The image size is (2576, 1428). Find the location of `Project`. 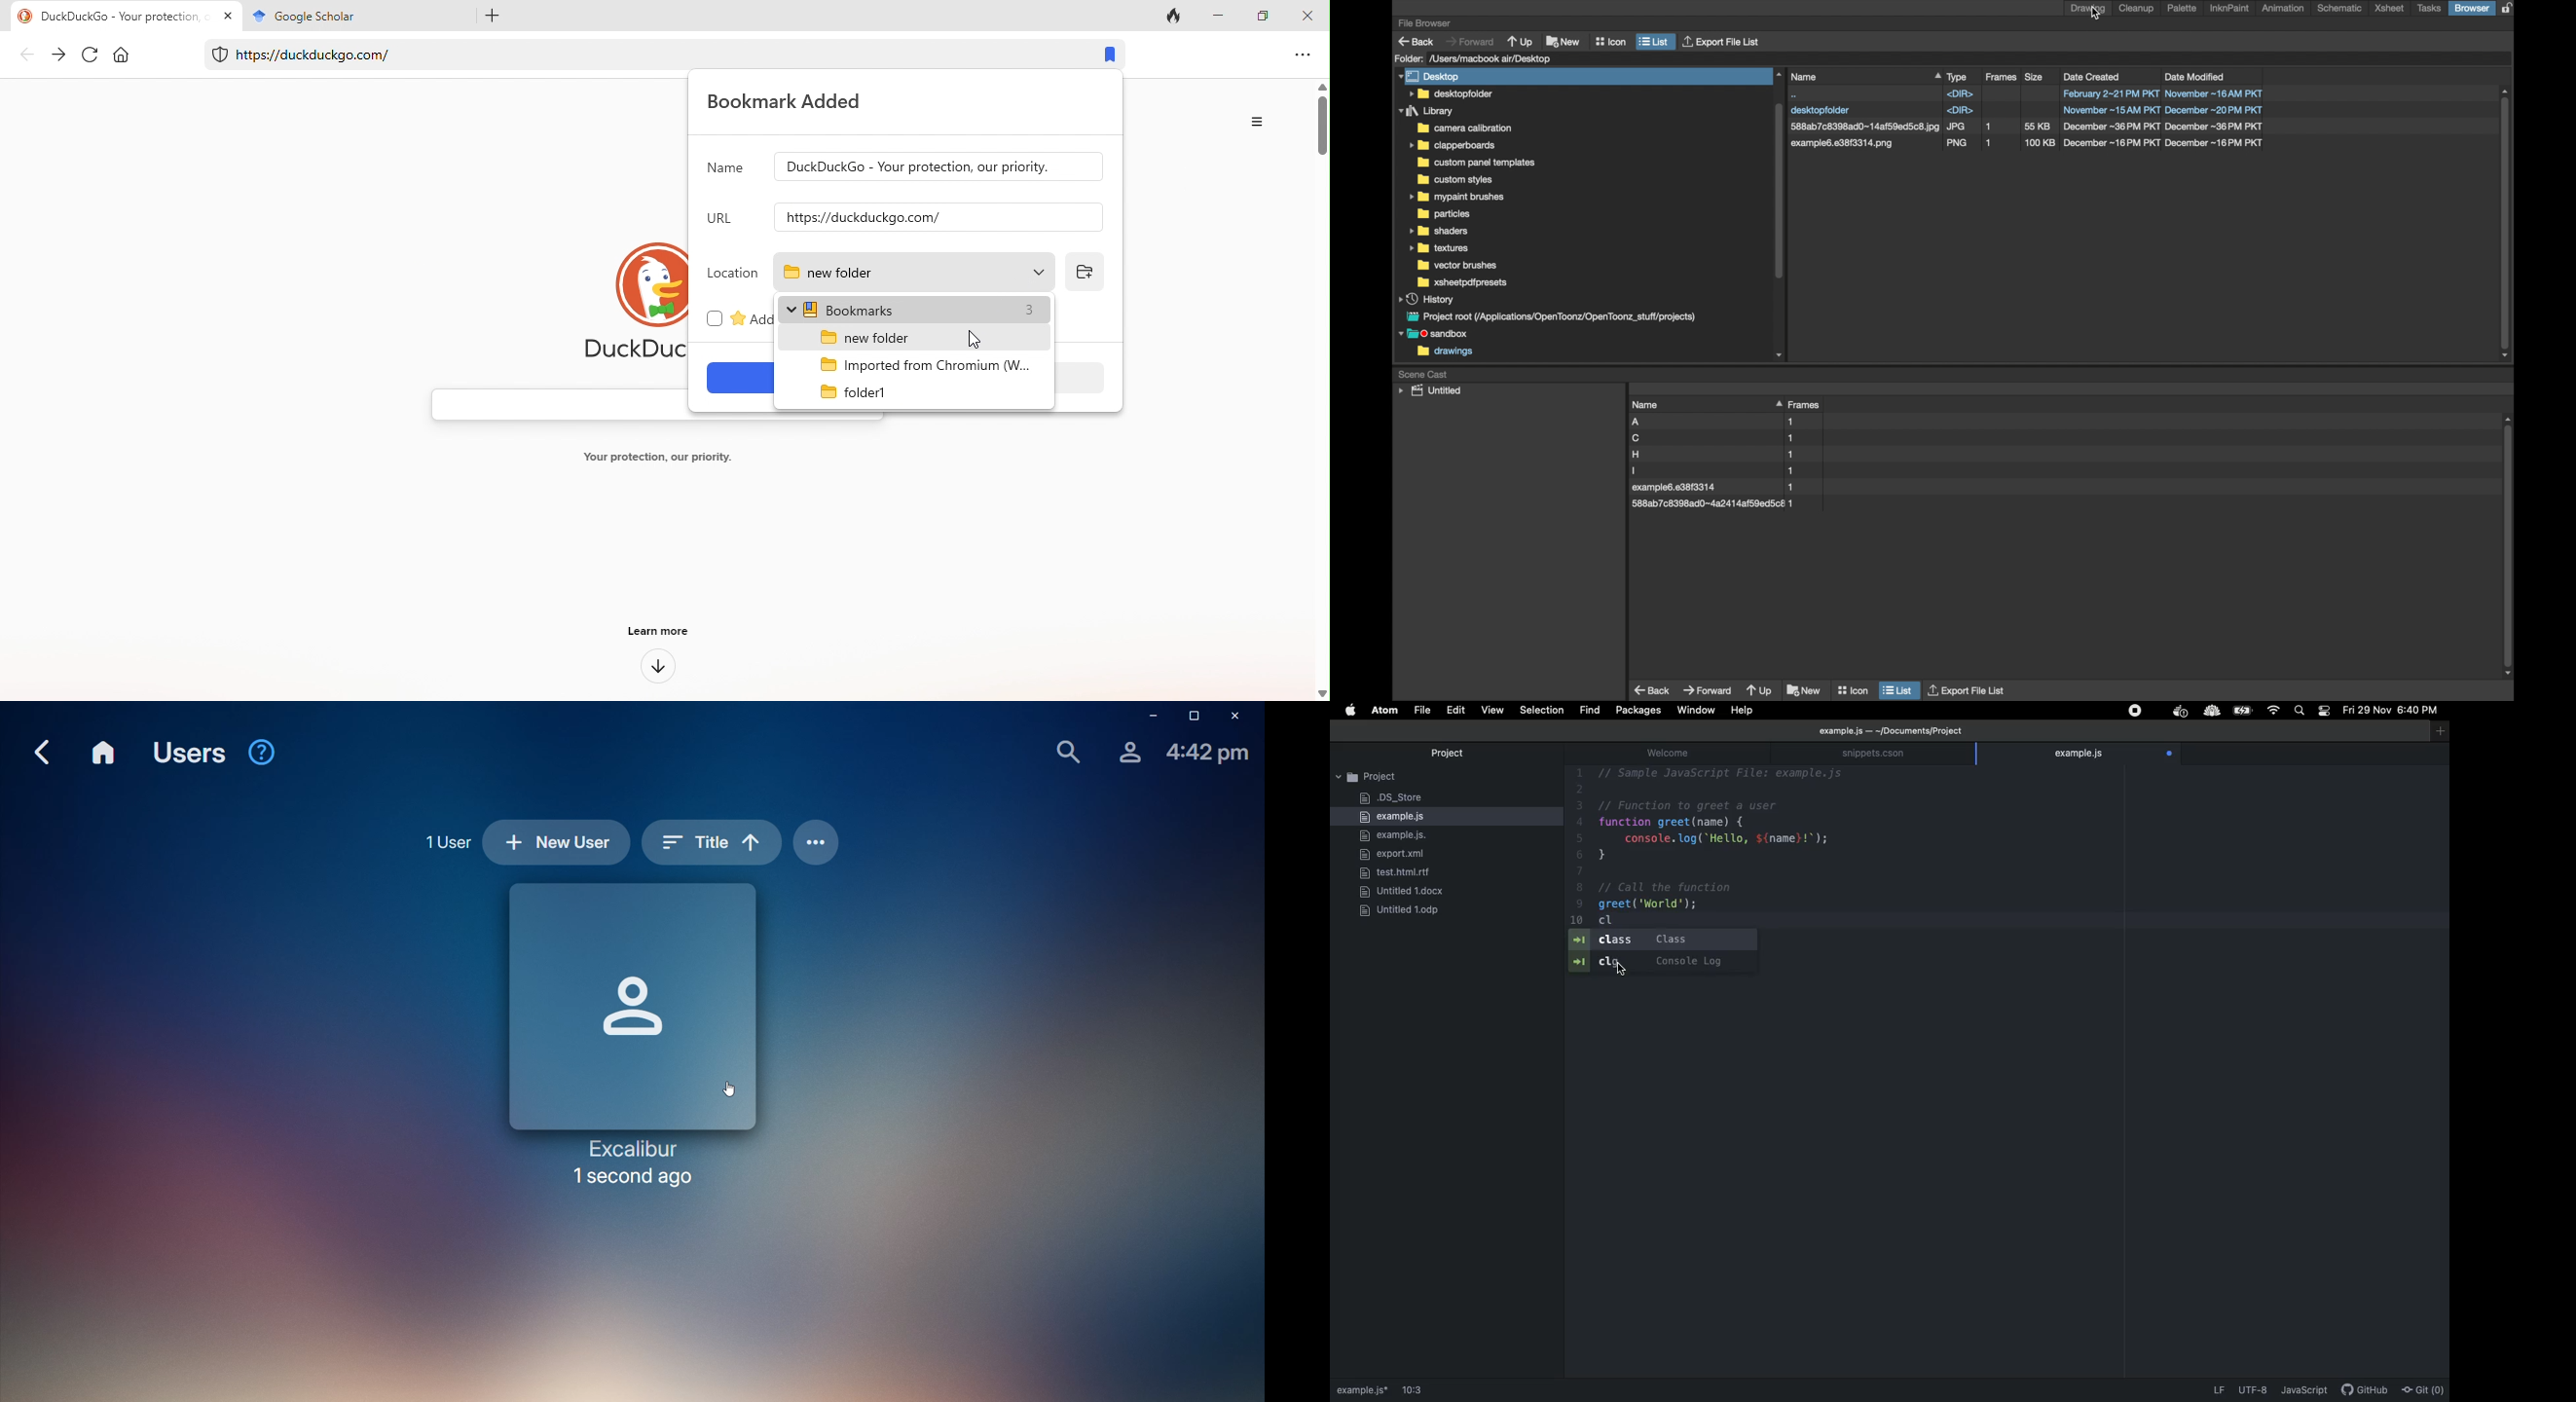

Project is located at coordinates (1447, 777).